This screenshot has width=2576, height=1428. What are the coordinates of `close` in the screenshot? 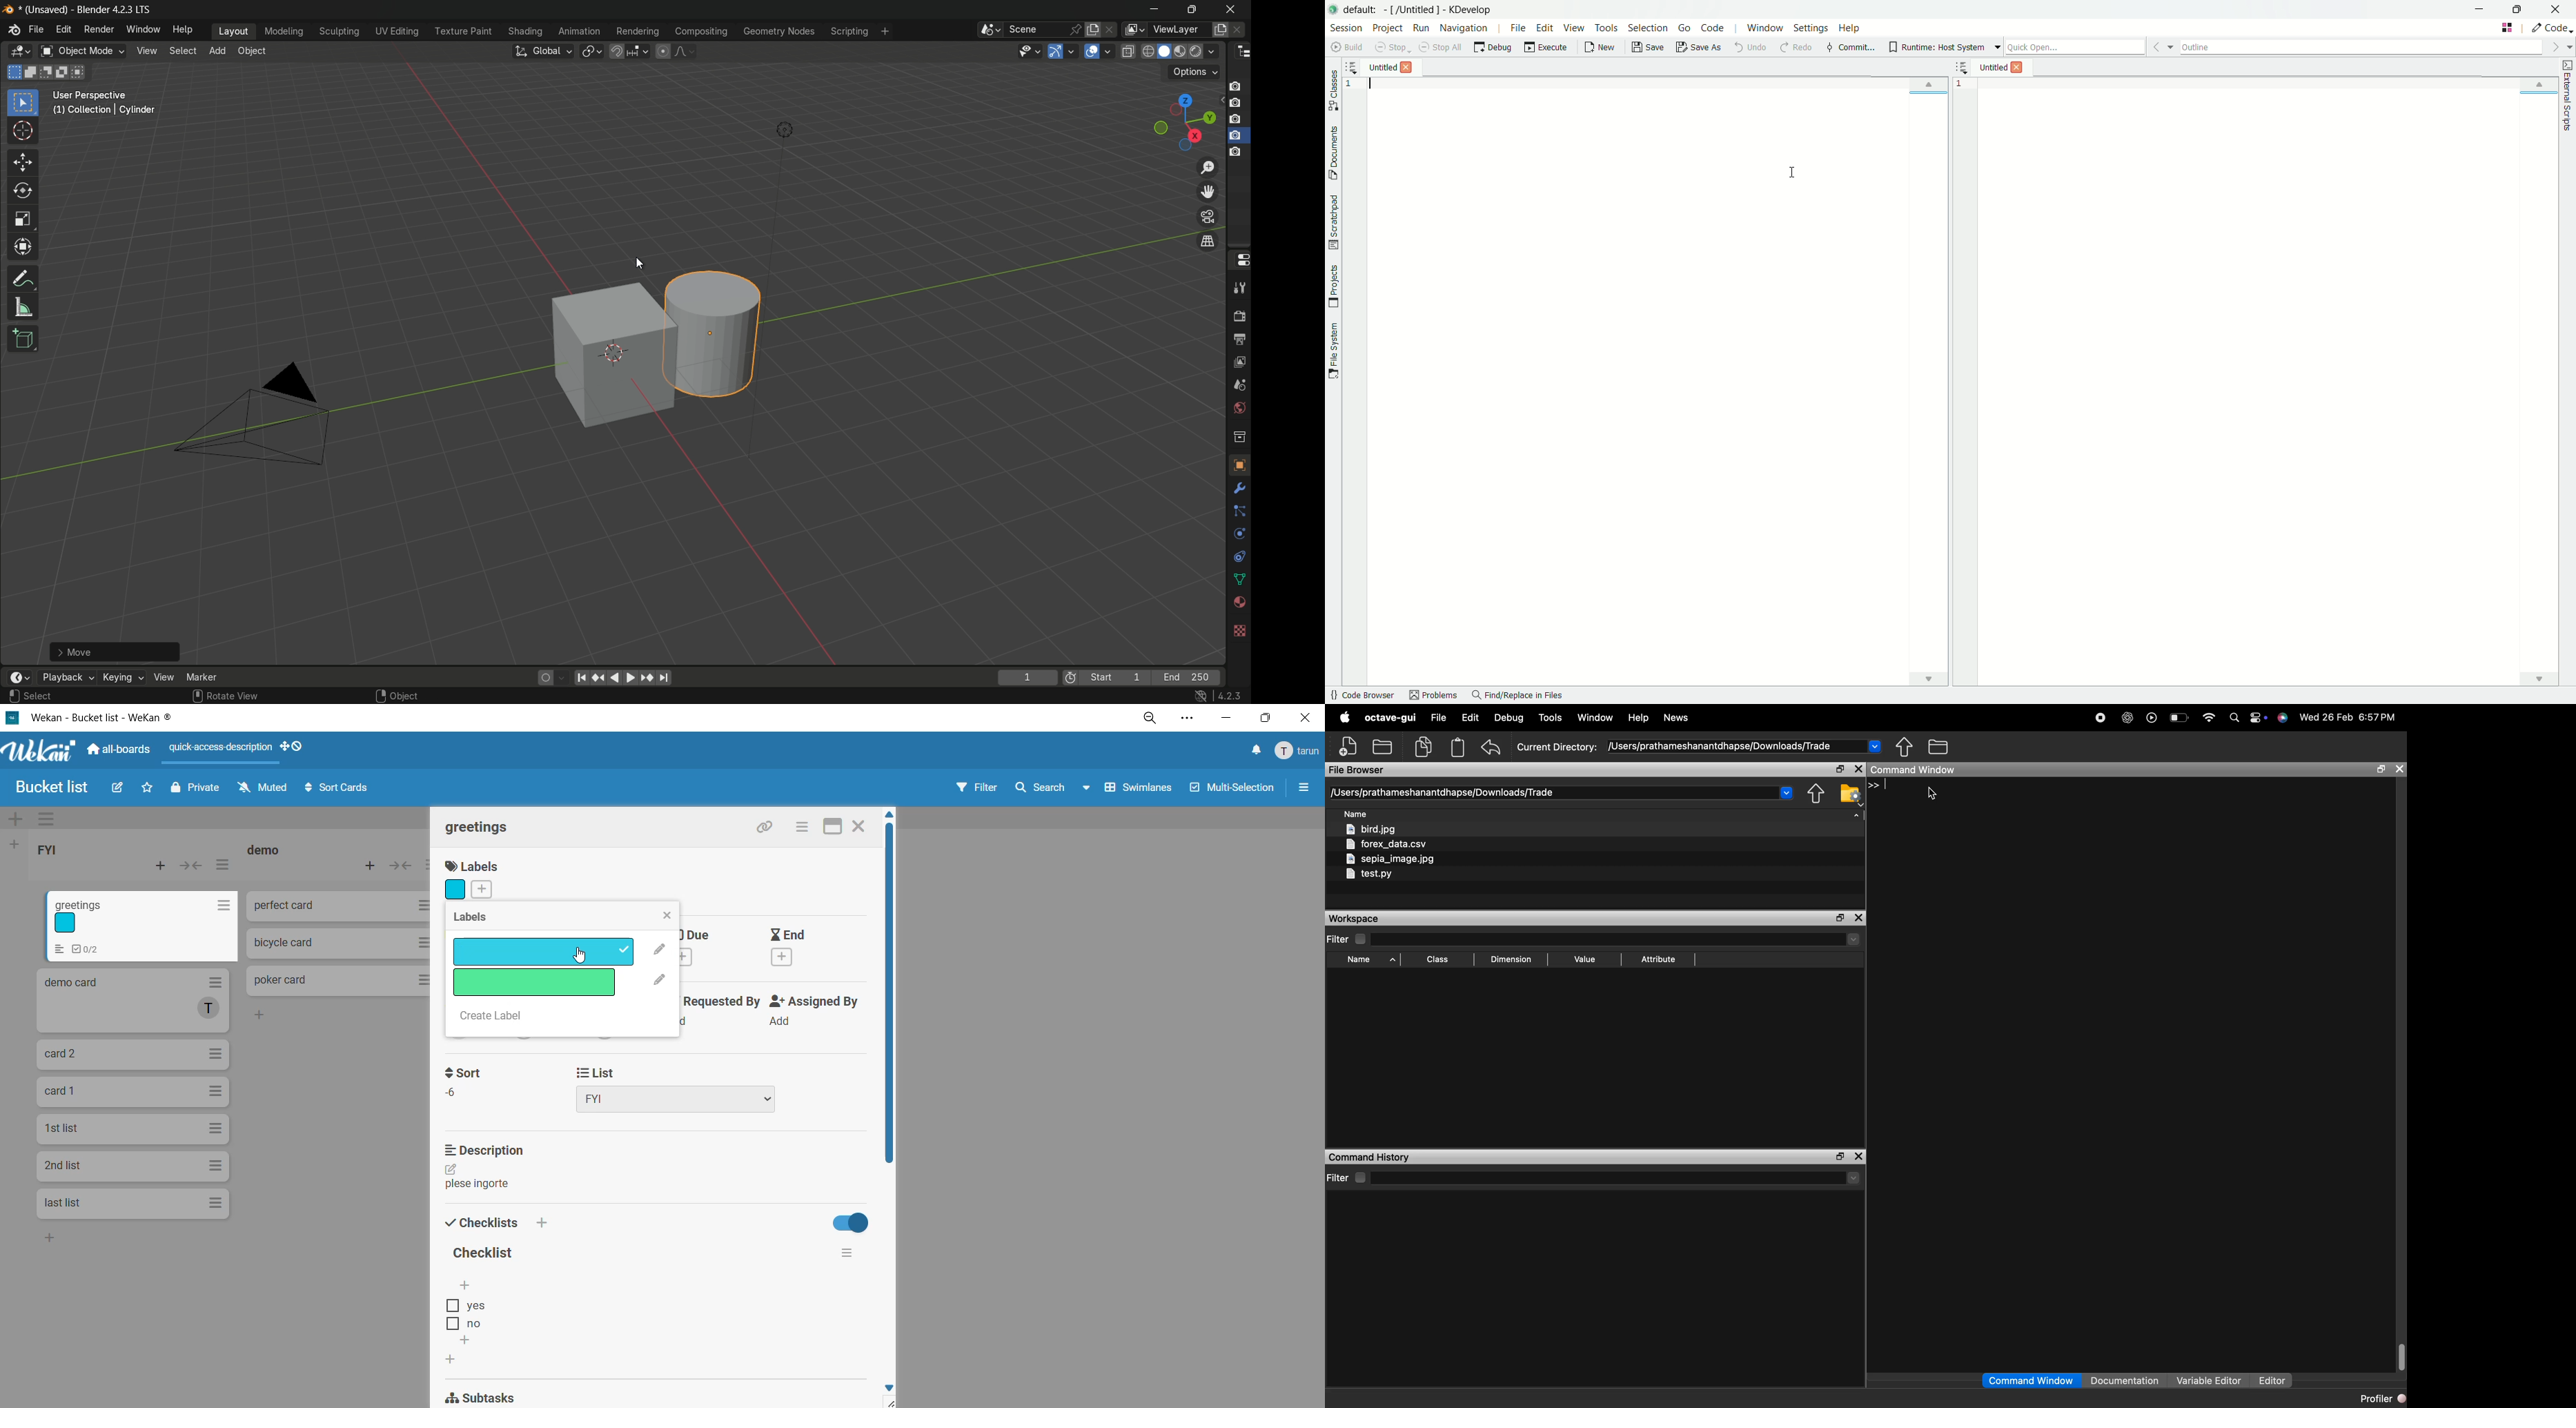 It's located at (1856, 769).